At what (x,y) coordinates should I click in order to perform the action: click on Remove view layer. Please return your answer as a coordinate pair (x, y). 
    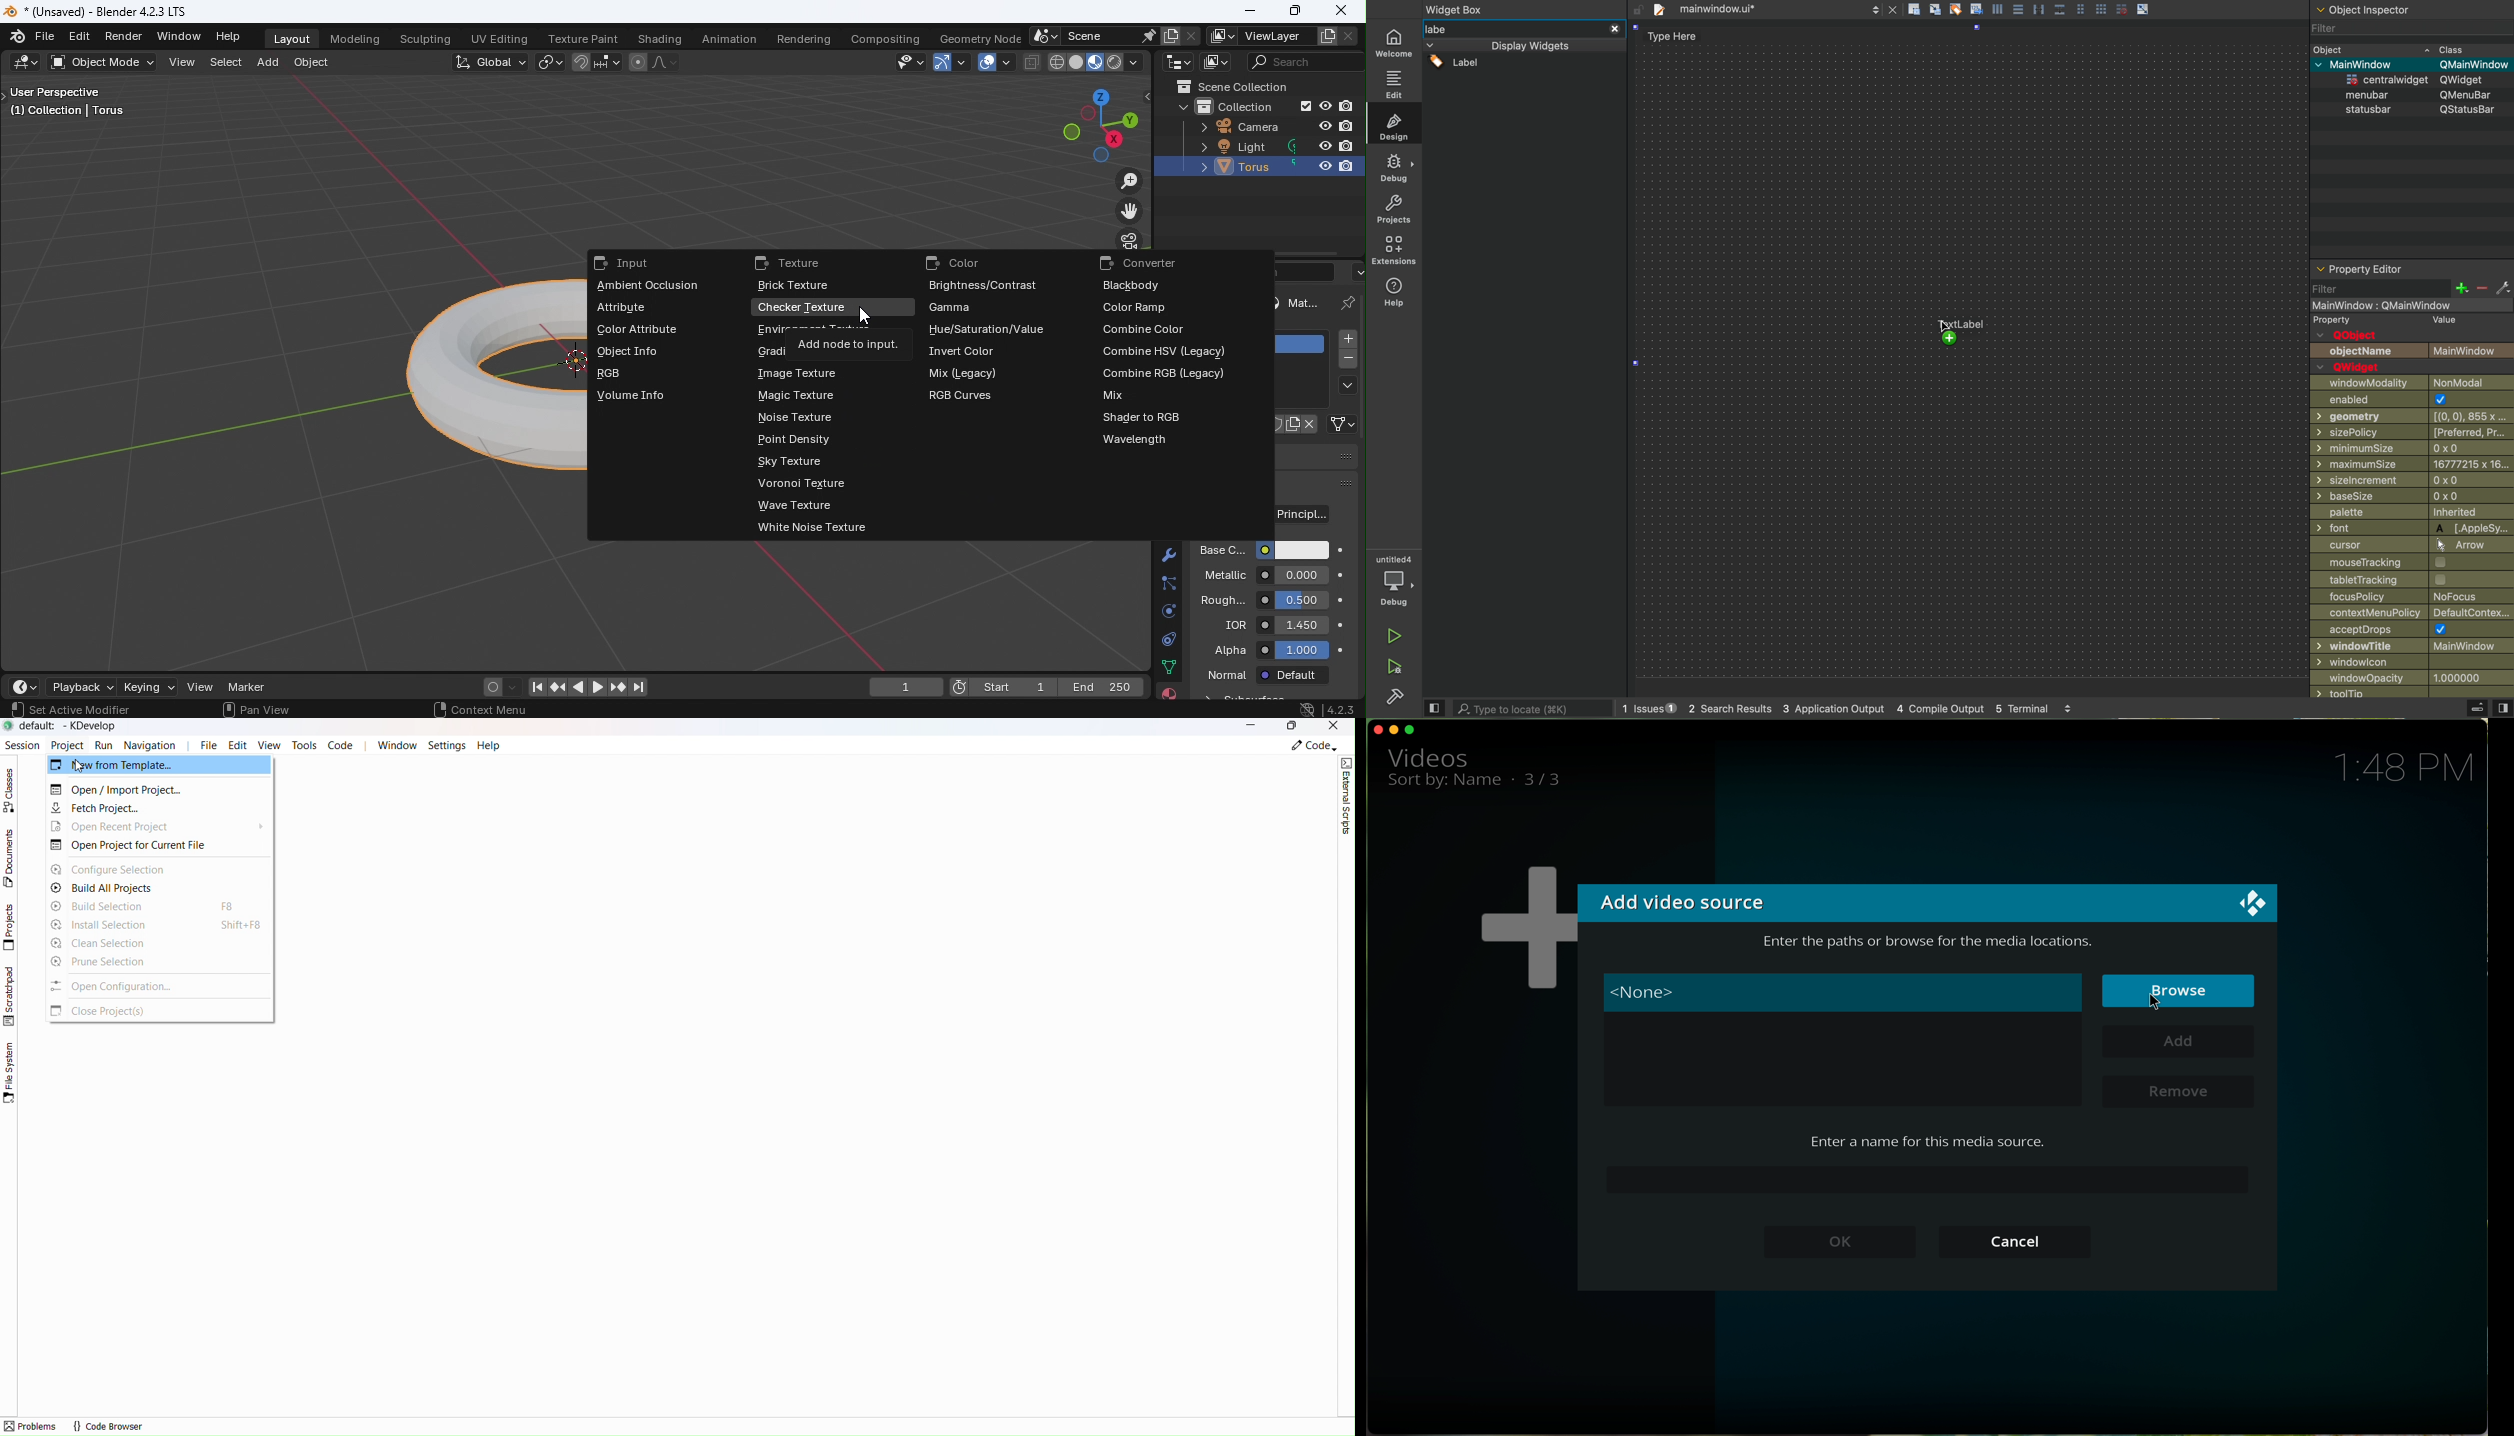
    Looking at the image, I should click on (1352, 36).